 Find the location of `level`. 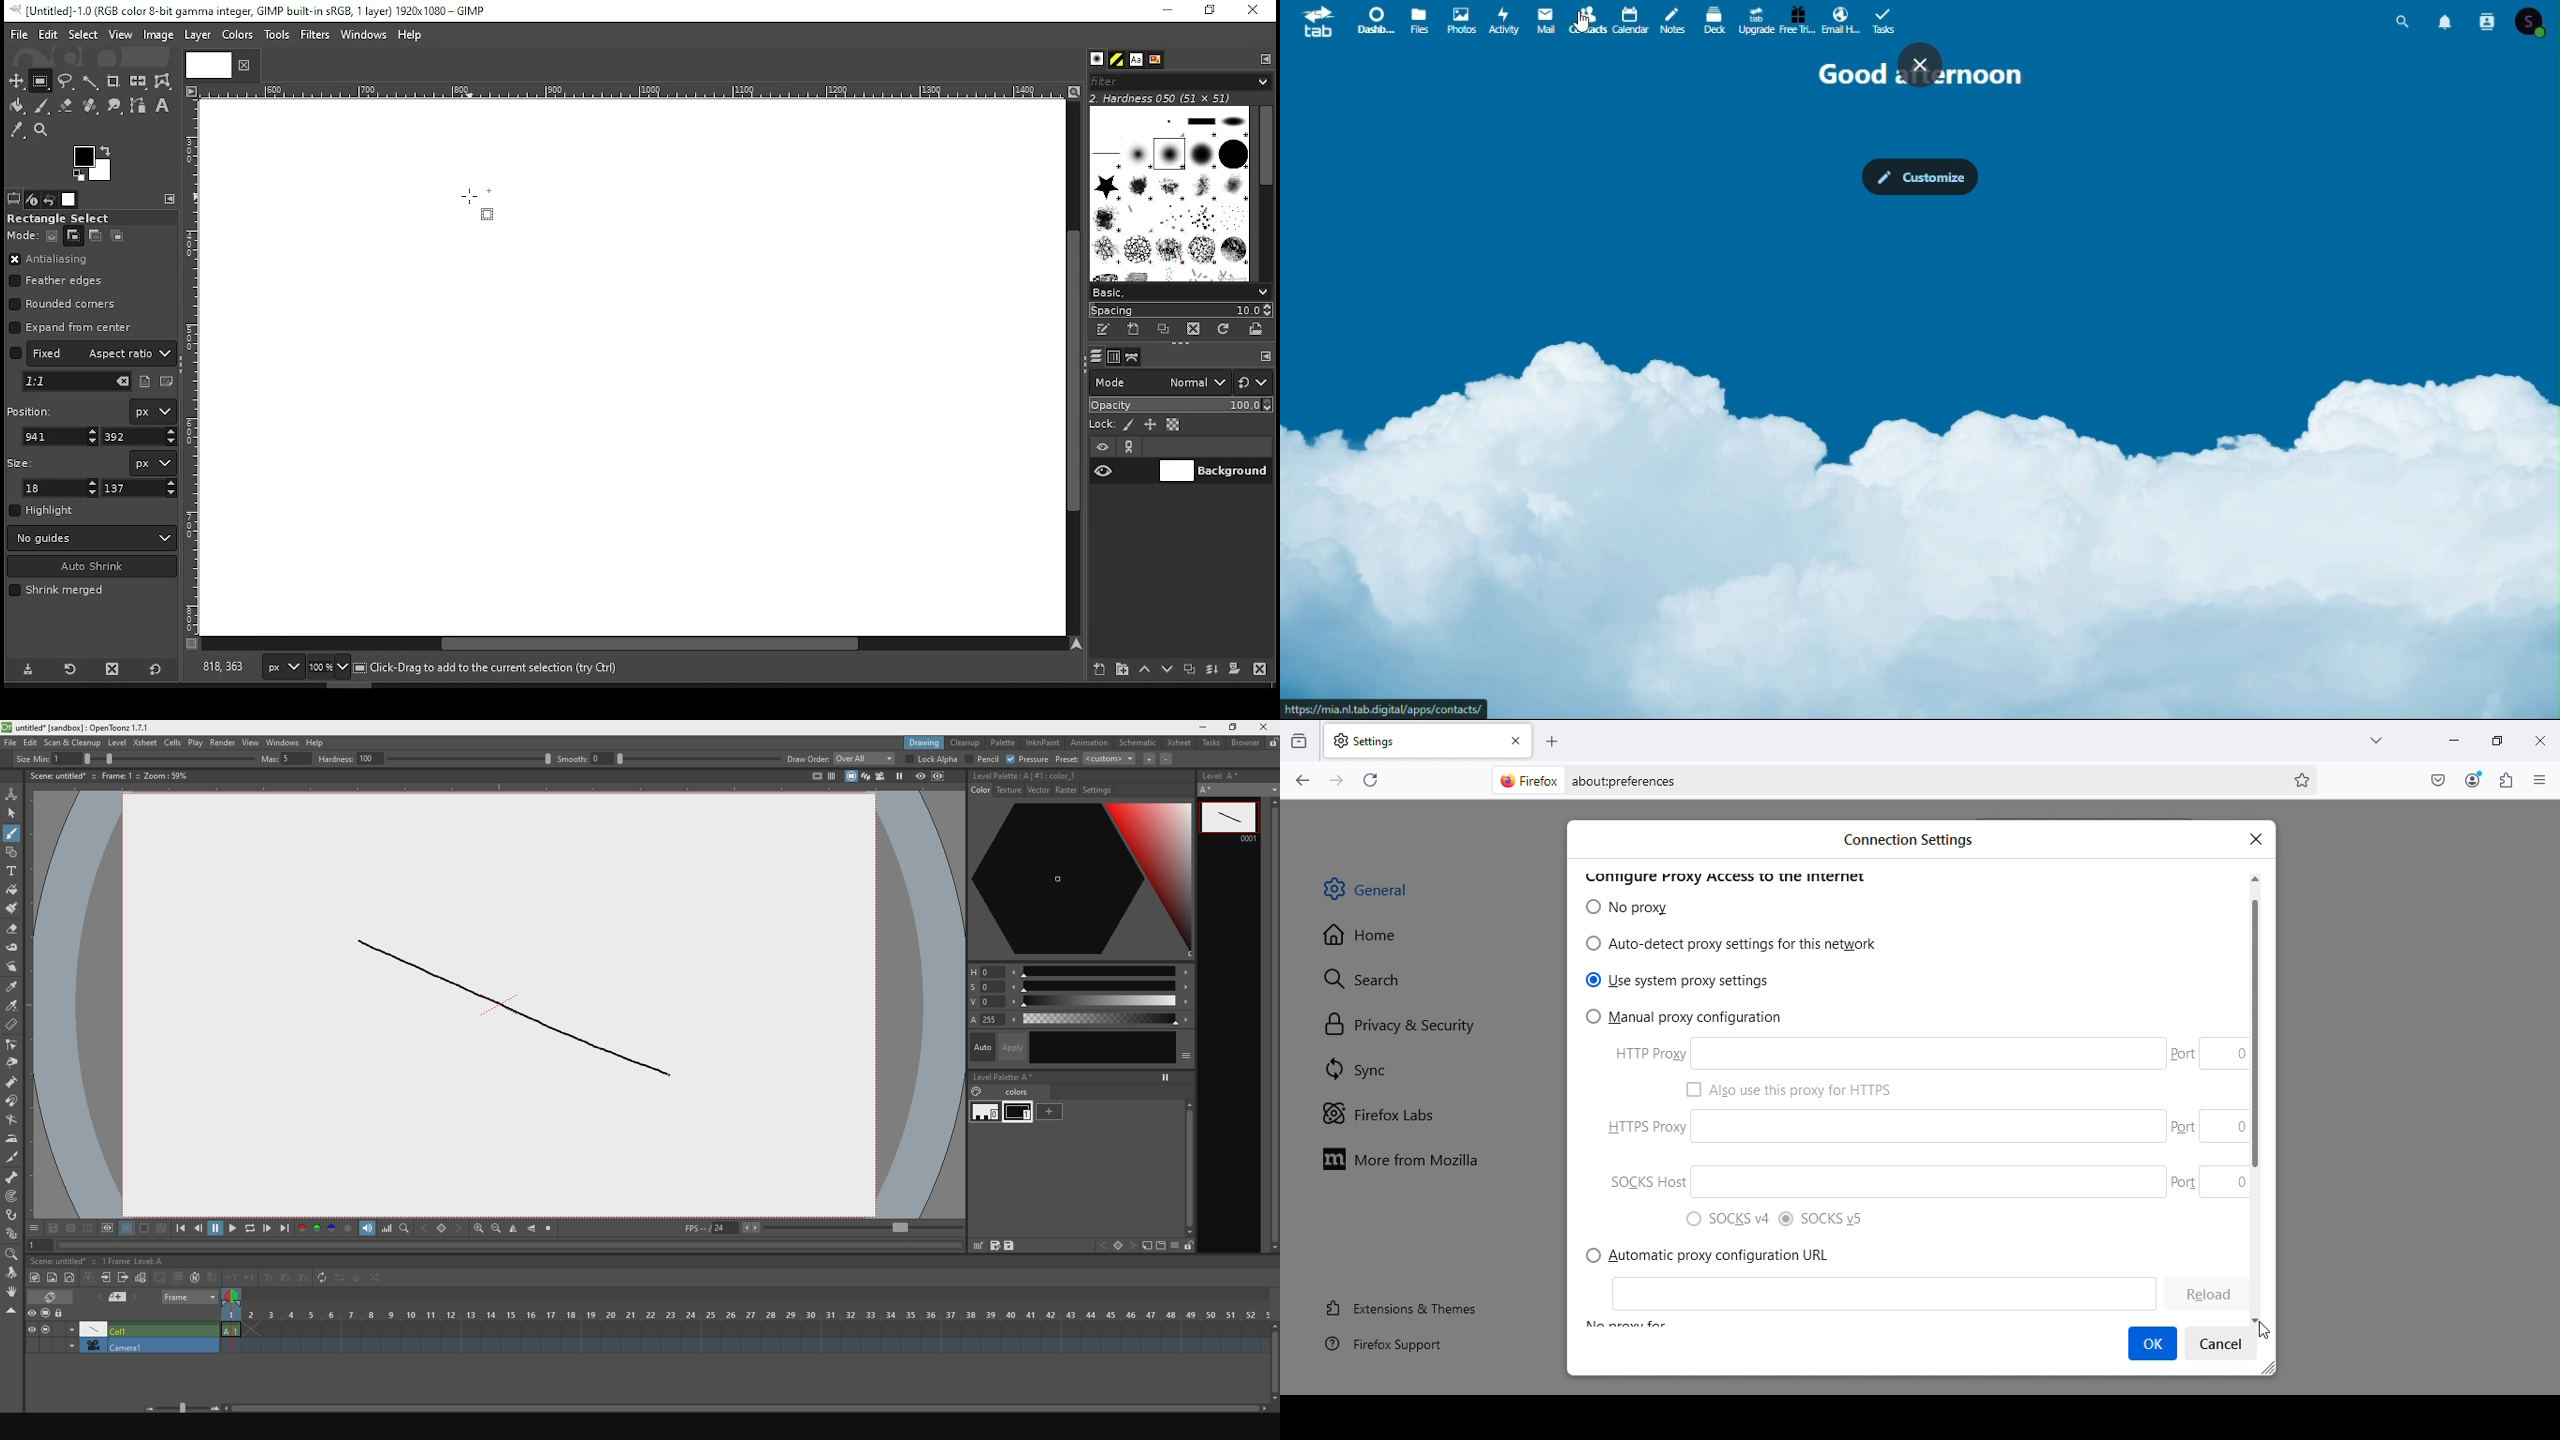

level is located at coordinates (117, 742).